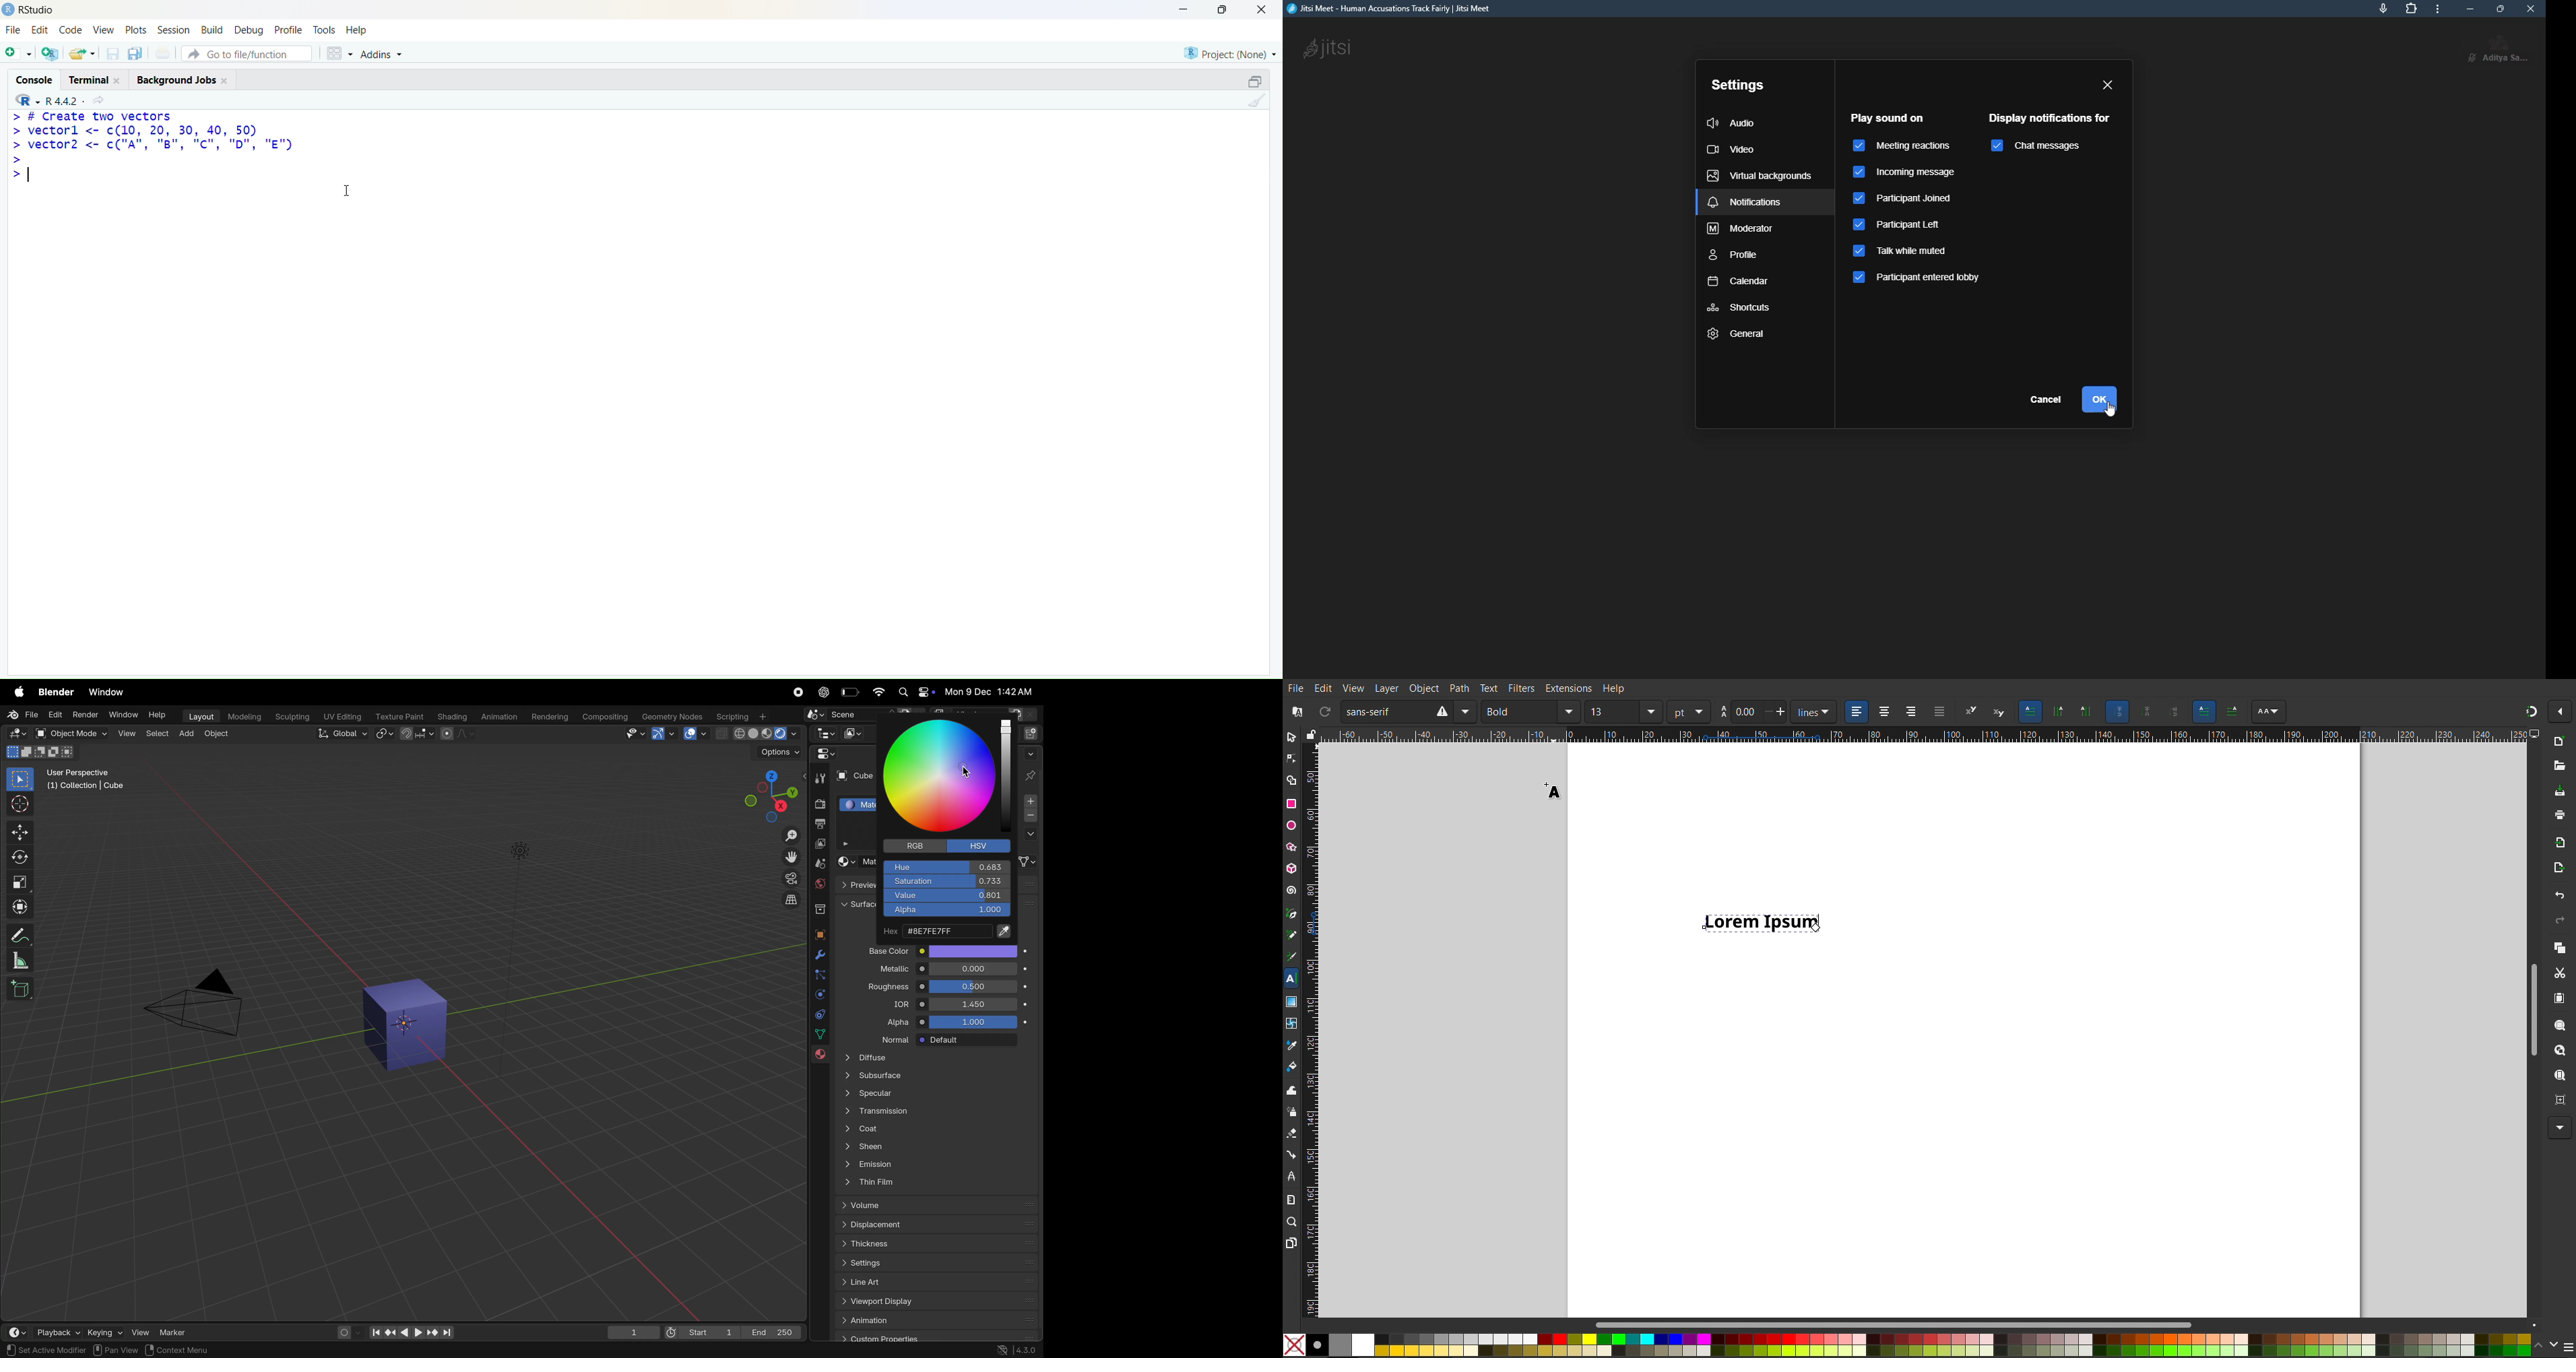 Image resolution: width=2576 pixels, height=1372 pixels. Describe the element at coordinates (103, 29) in the screenshot. I see `View` at that location.